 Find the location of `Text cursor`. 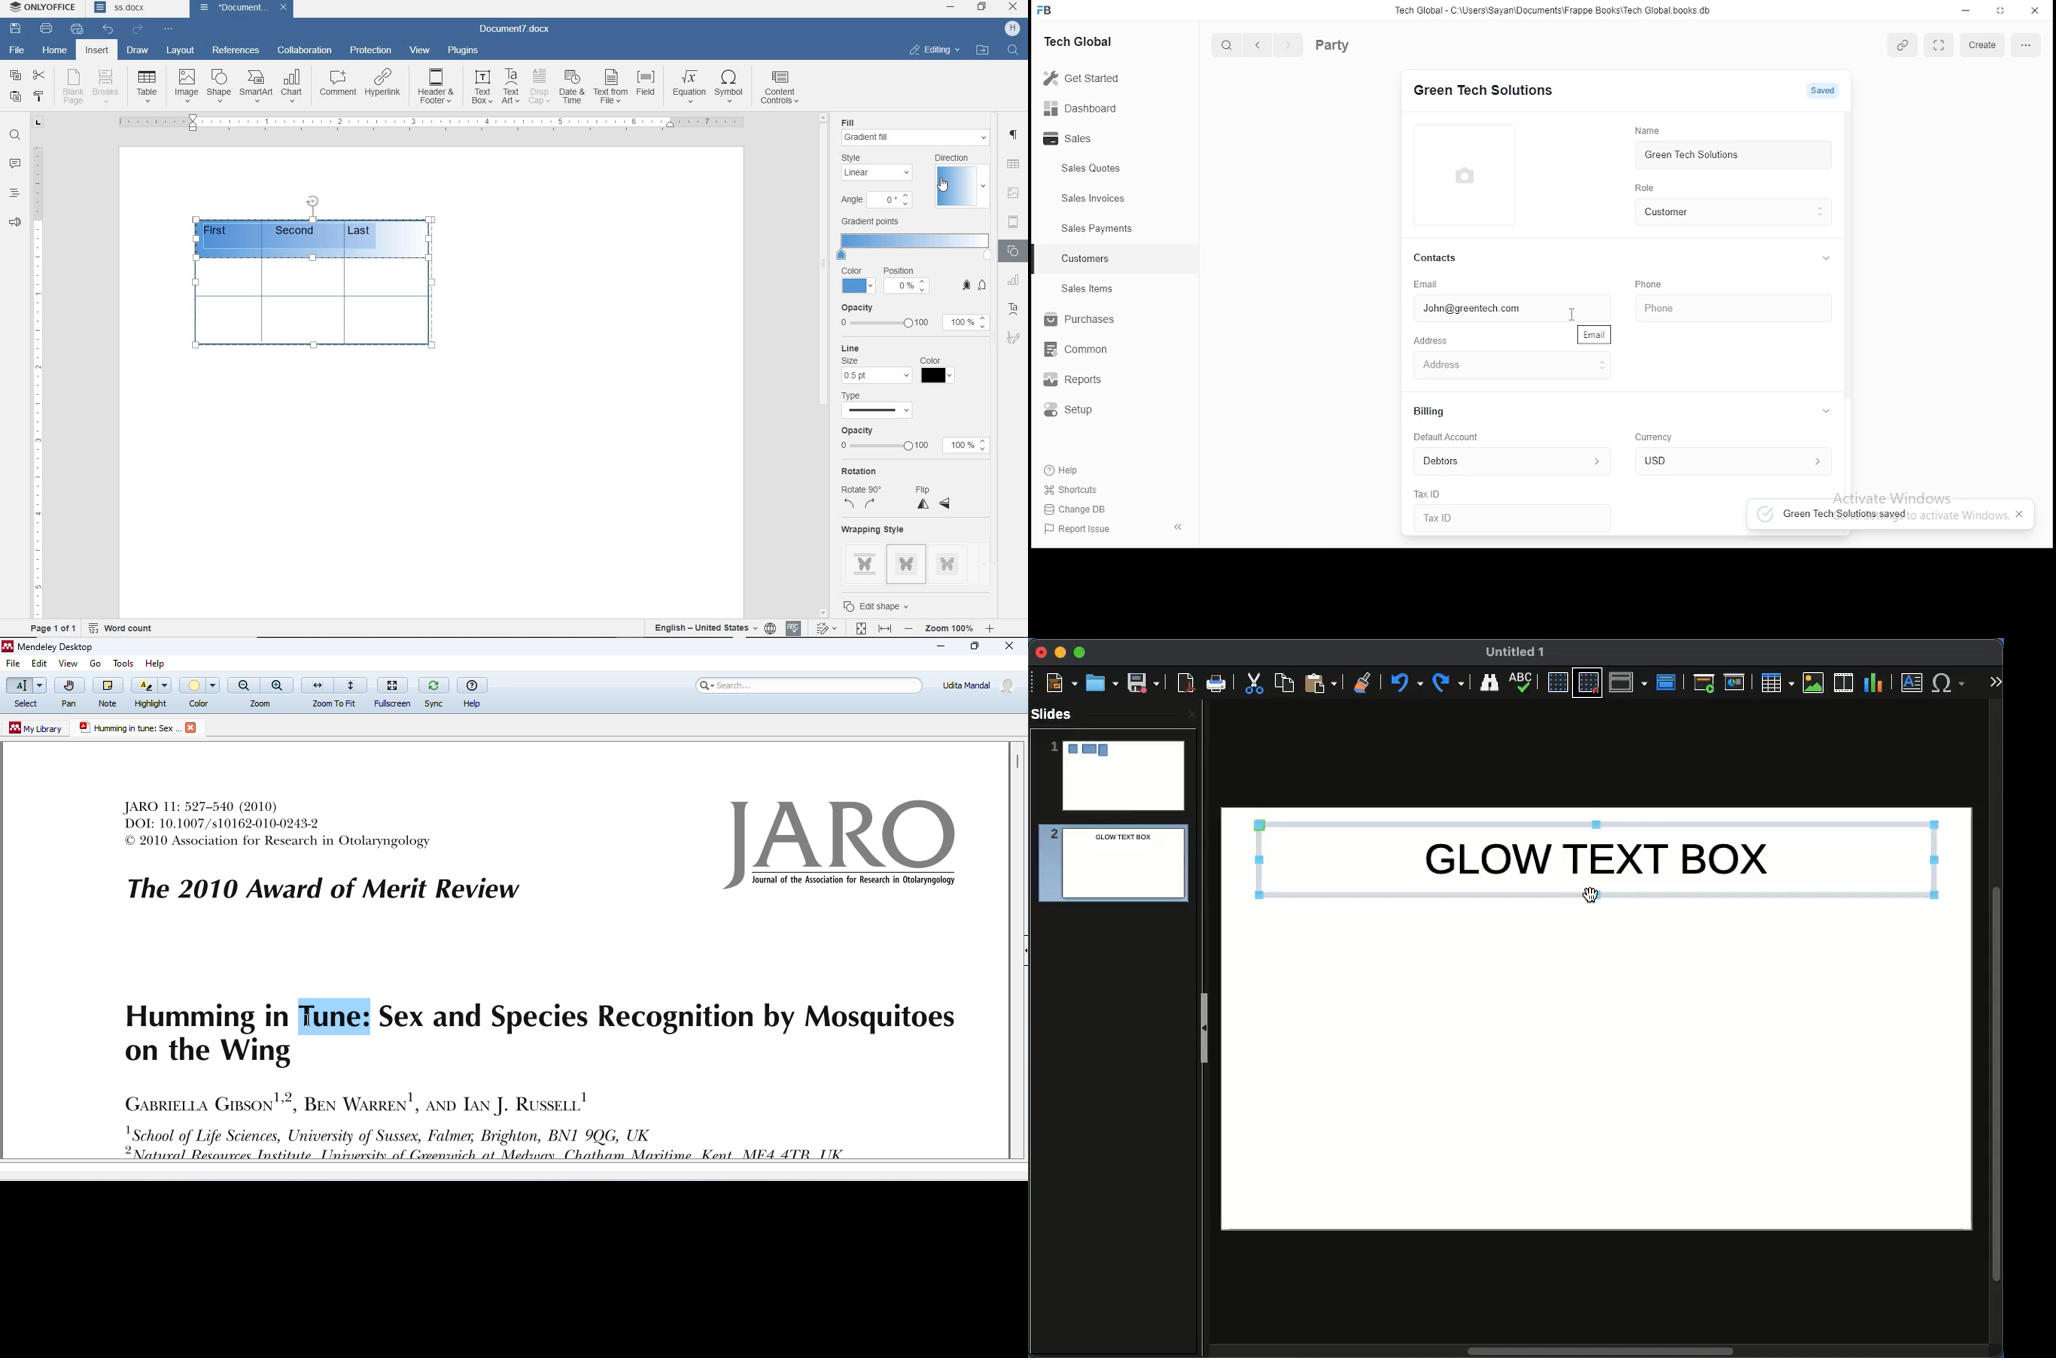

Text cursor is located at coordinates (306, 1021).